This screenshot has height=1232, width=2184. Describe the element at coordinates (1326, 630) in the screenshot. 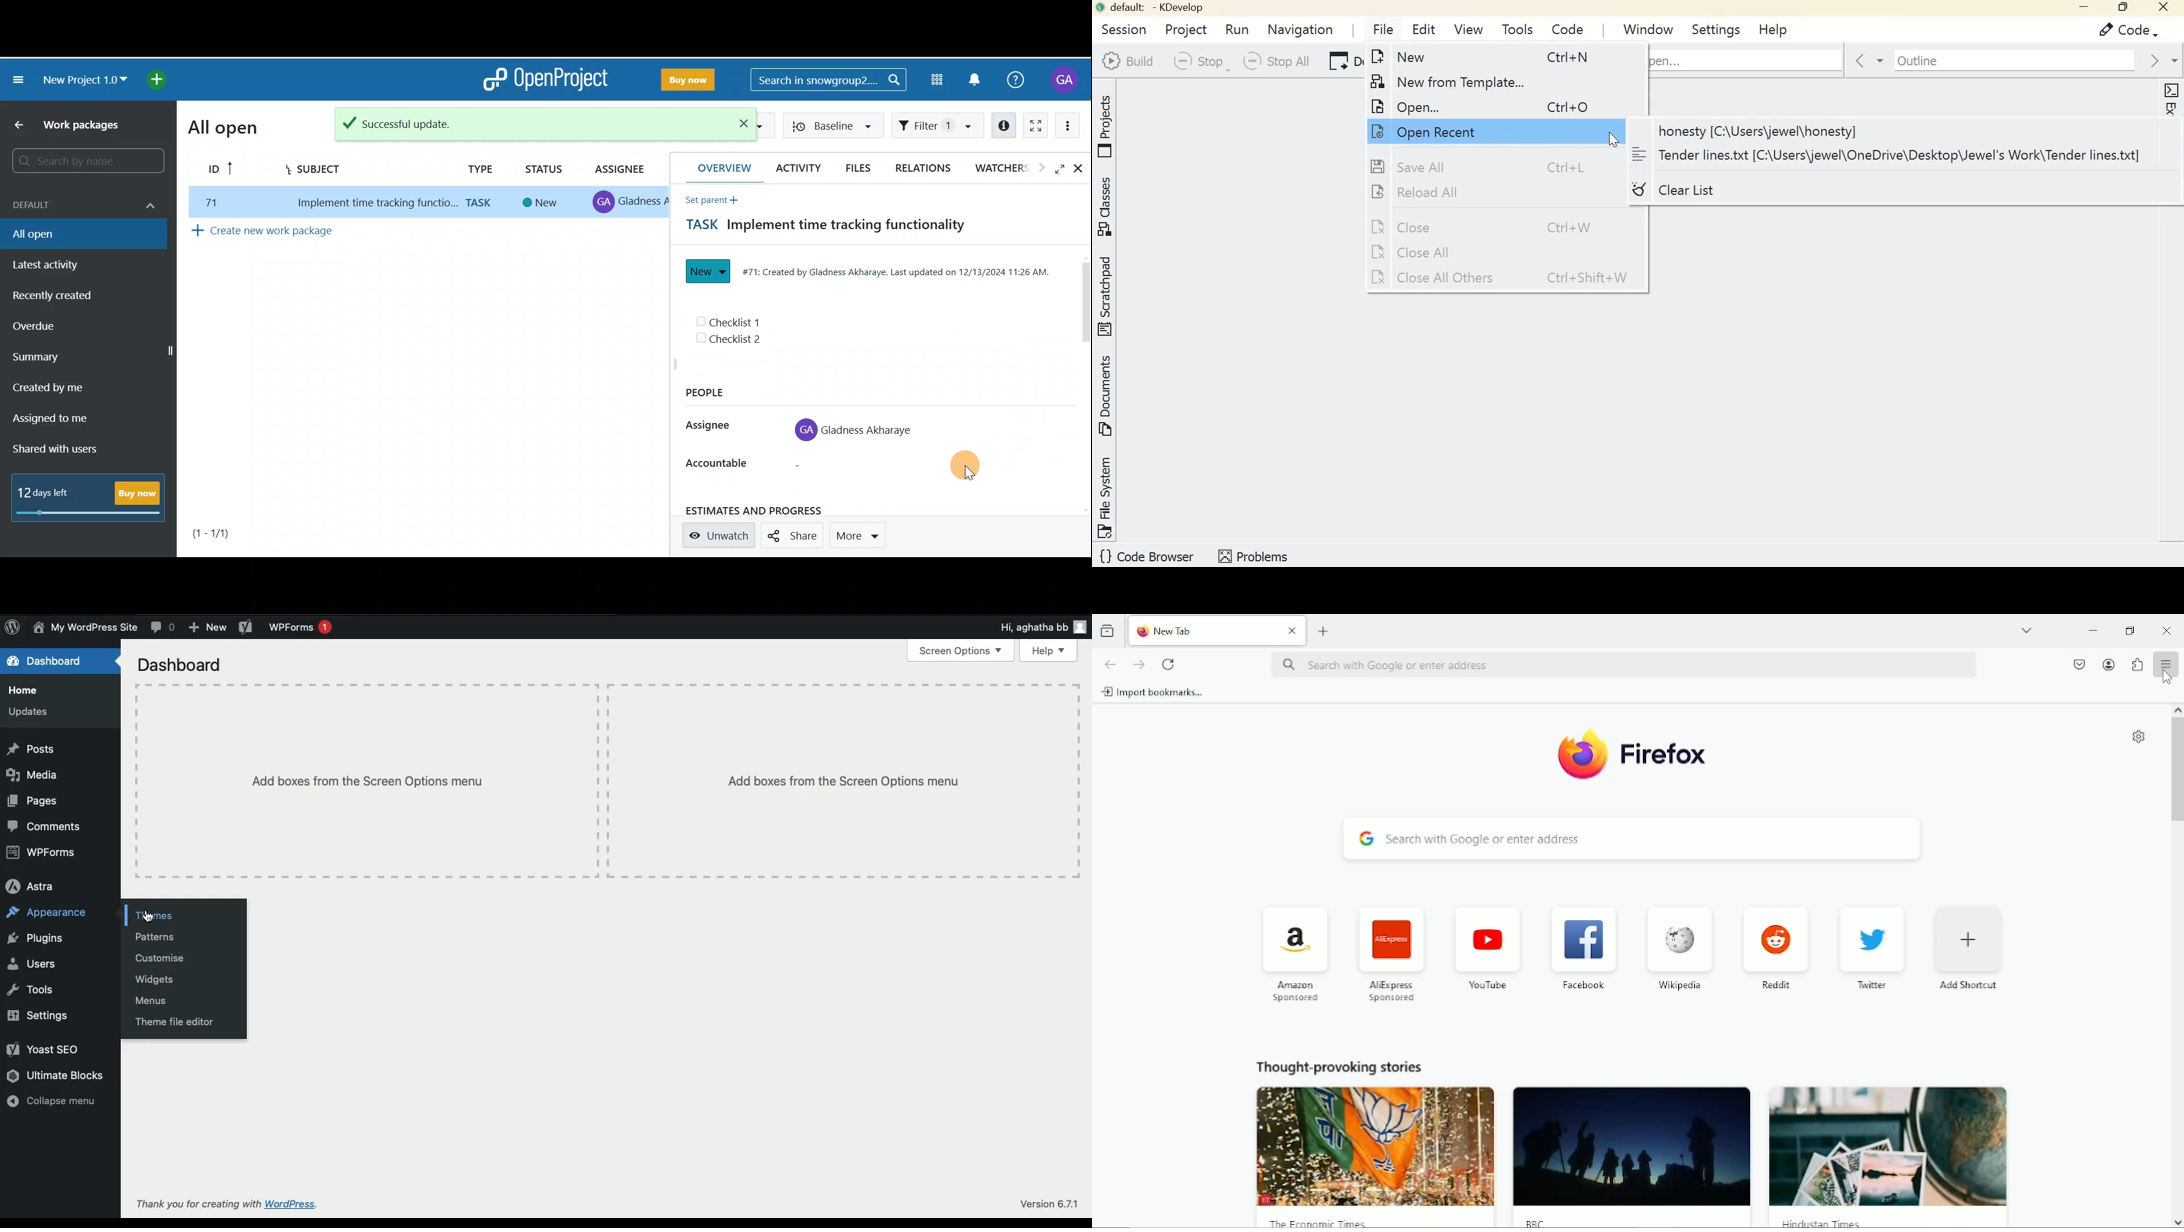

I see `New tab` at that location.